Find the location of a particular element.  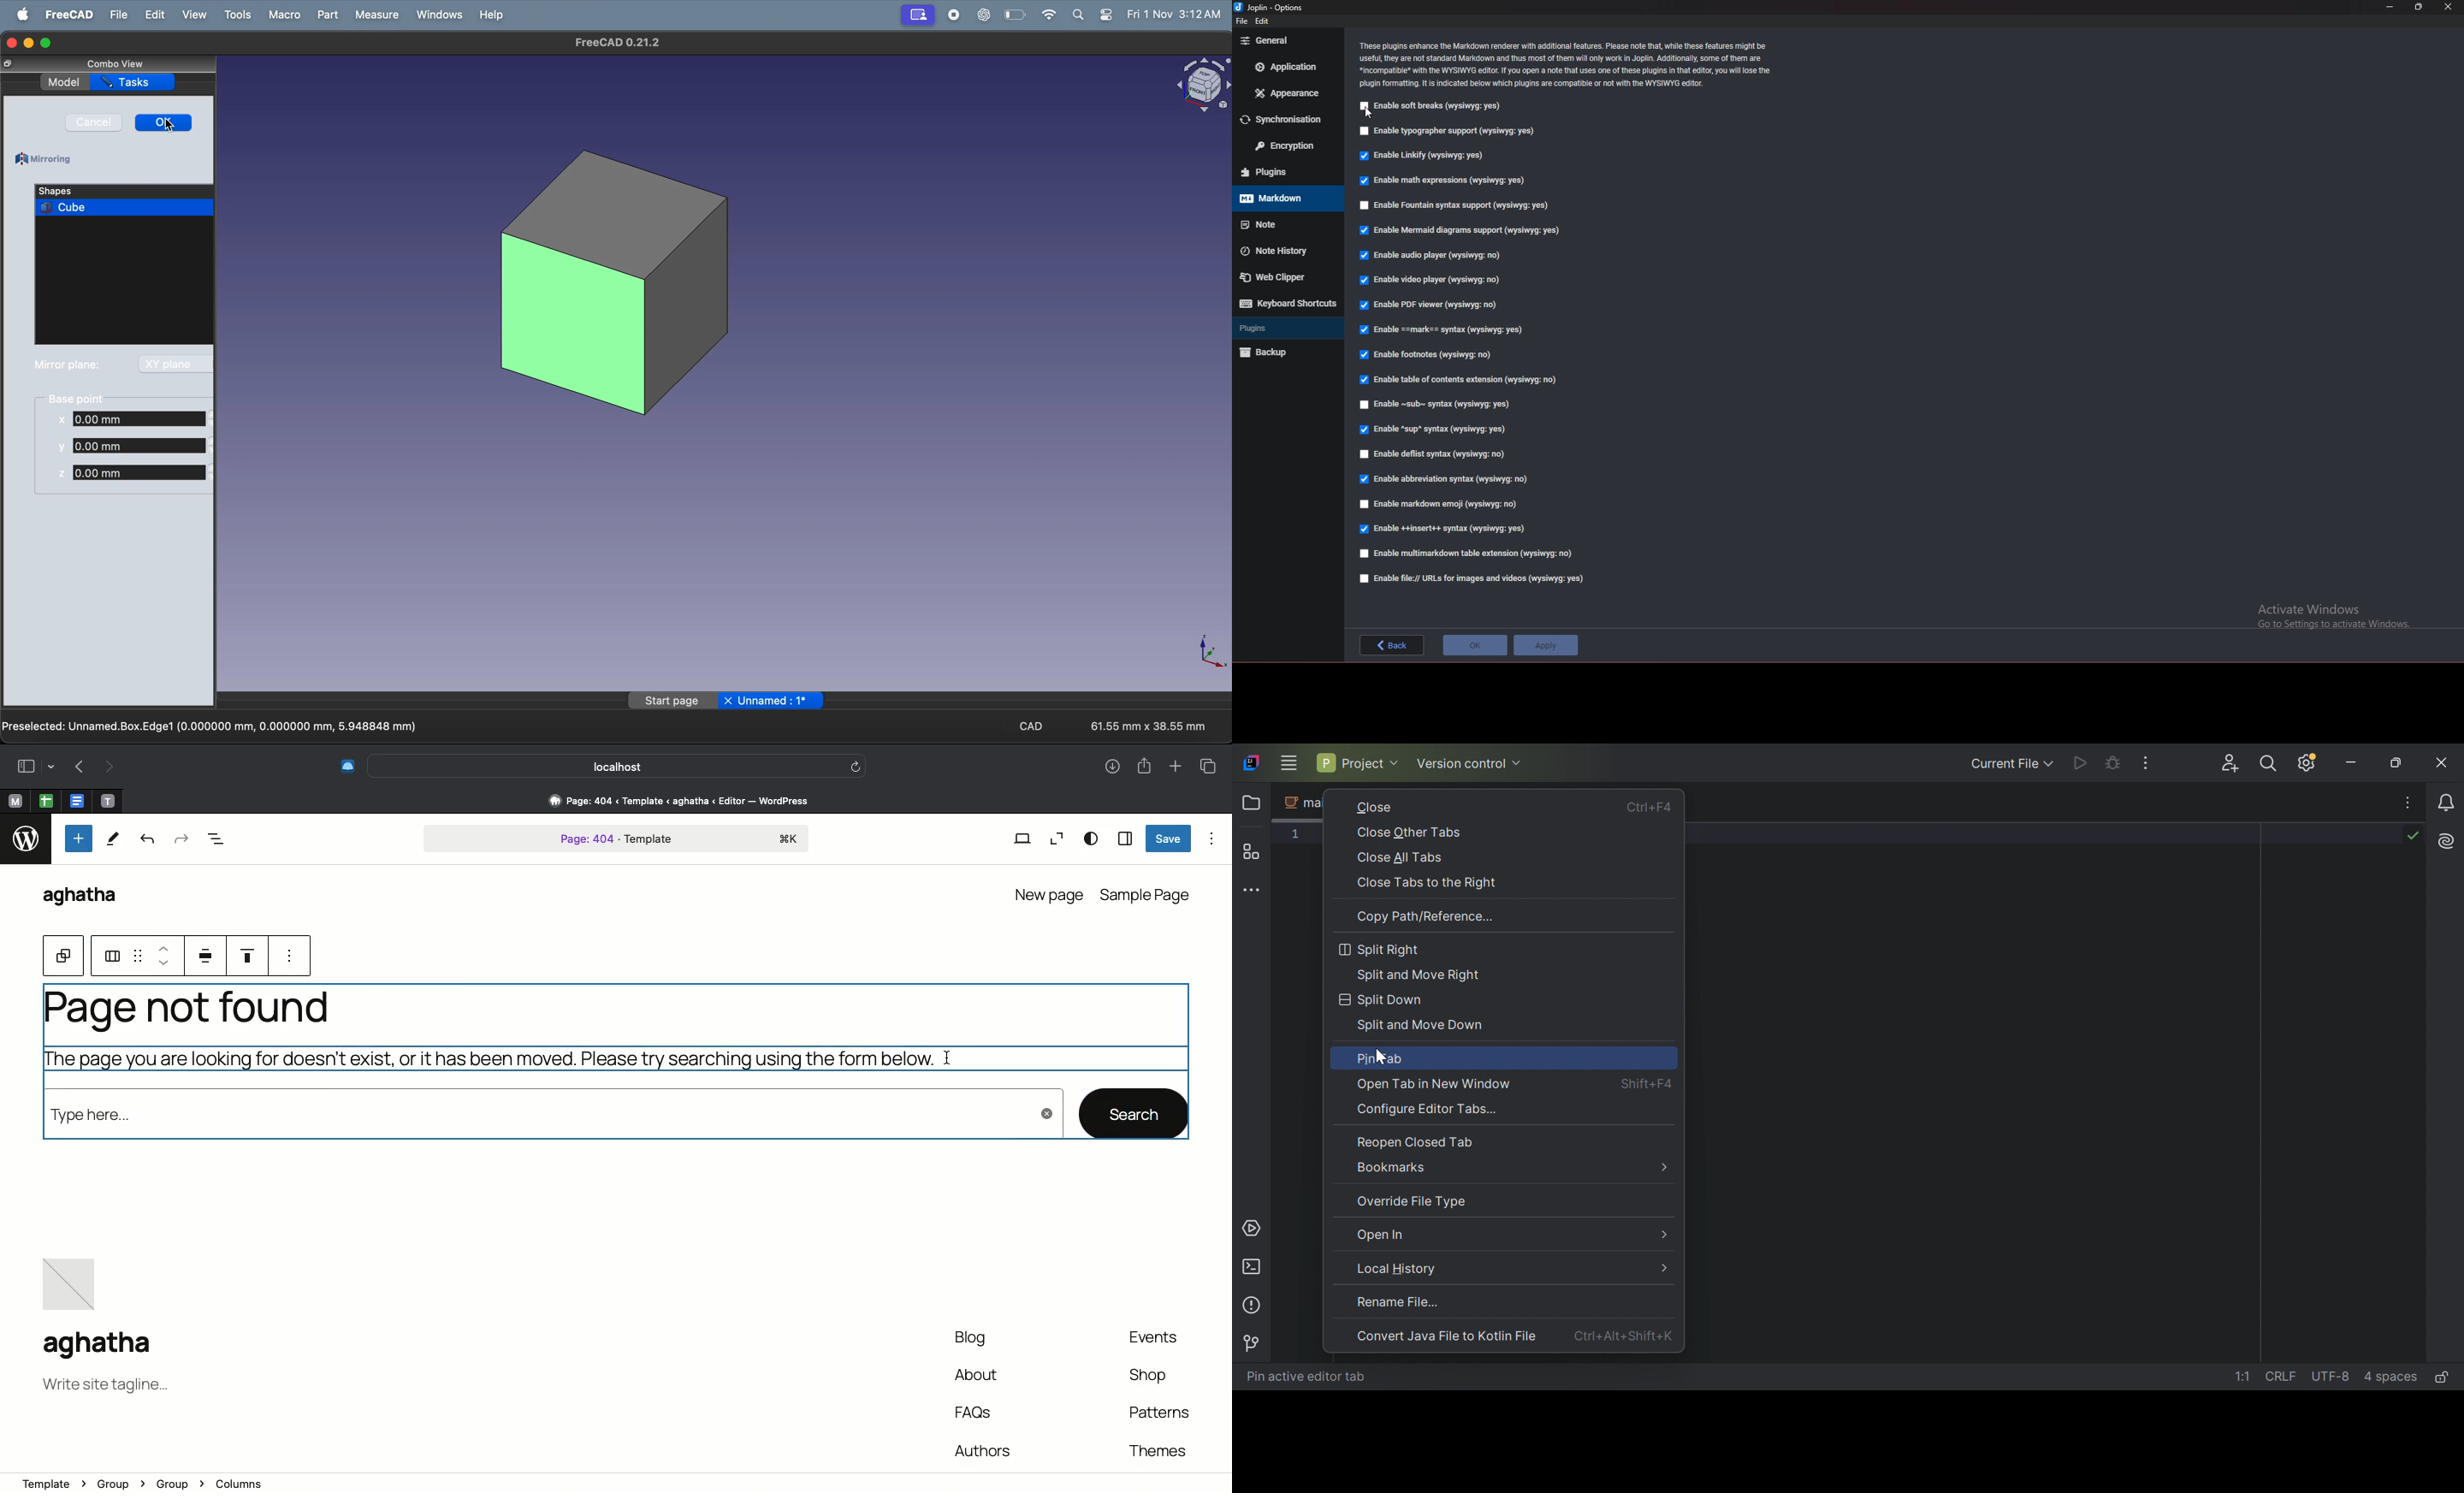

record is located at coordinates (955, 14).